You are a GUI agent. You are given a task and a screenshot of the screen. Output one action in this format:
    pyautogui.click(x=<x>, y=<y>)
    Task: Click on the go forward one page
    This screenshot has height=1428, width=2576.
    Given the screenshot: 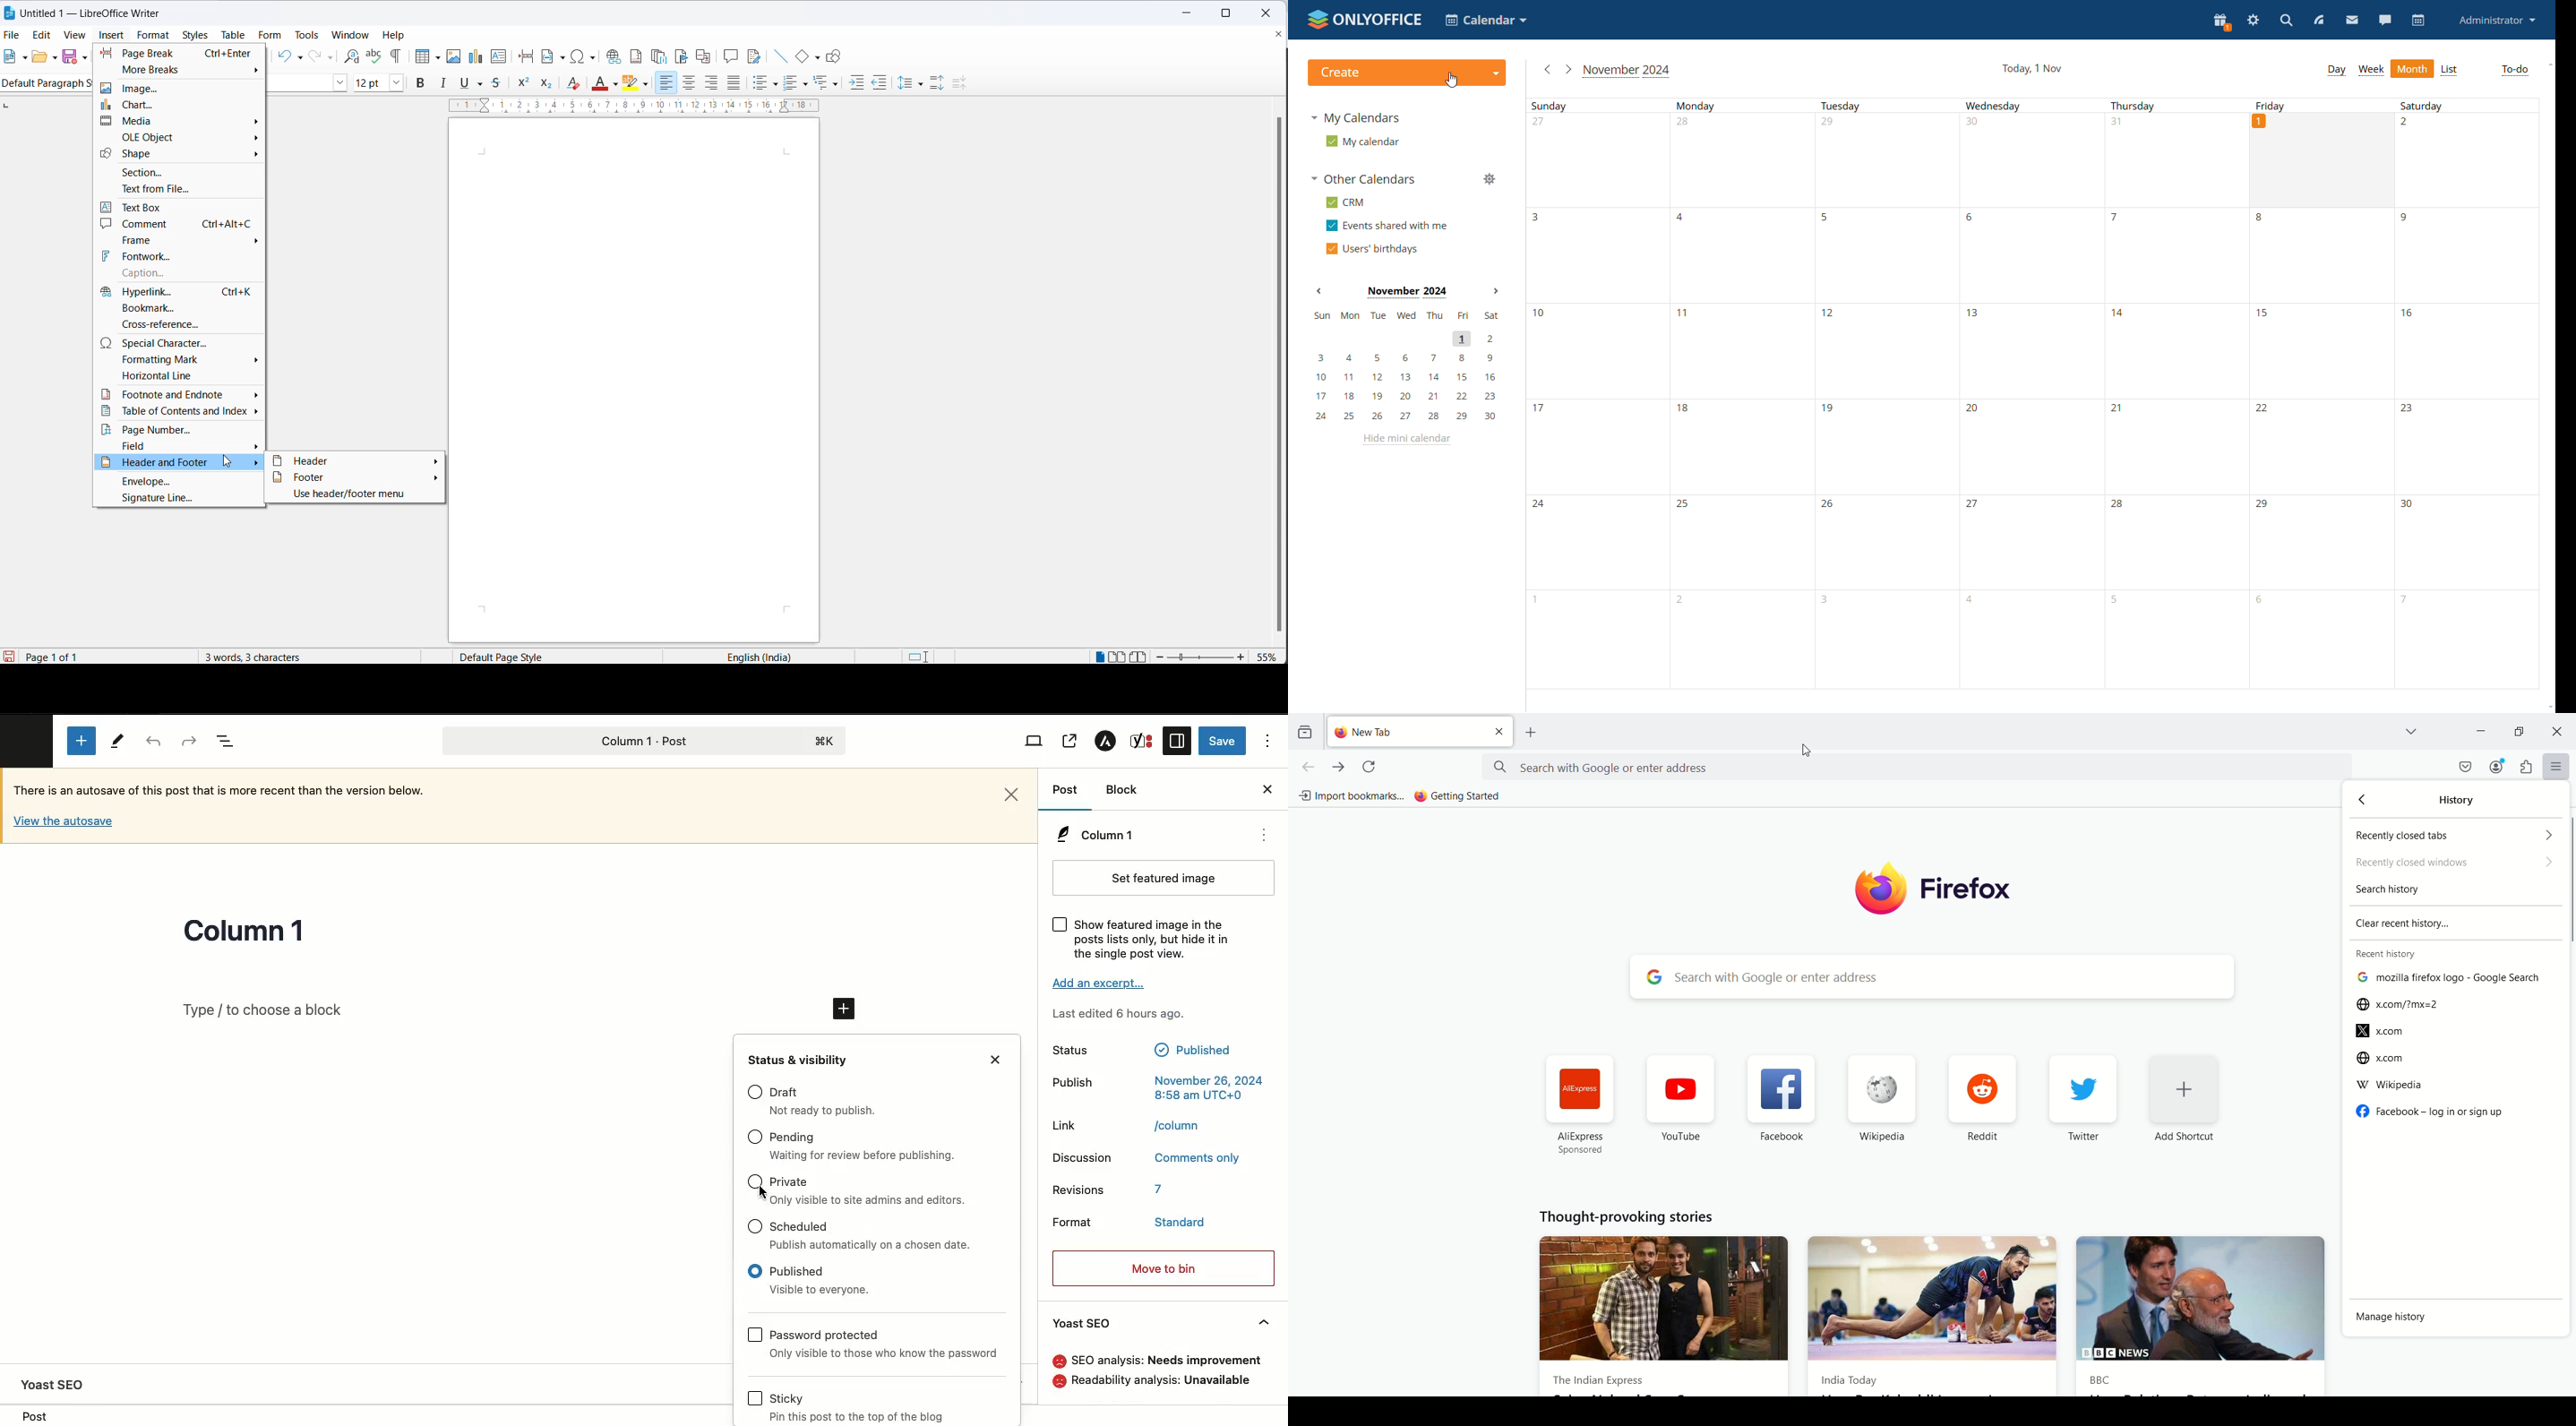 What is the action you would take?
    pyautogui.click(x=1337, y=766)
    